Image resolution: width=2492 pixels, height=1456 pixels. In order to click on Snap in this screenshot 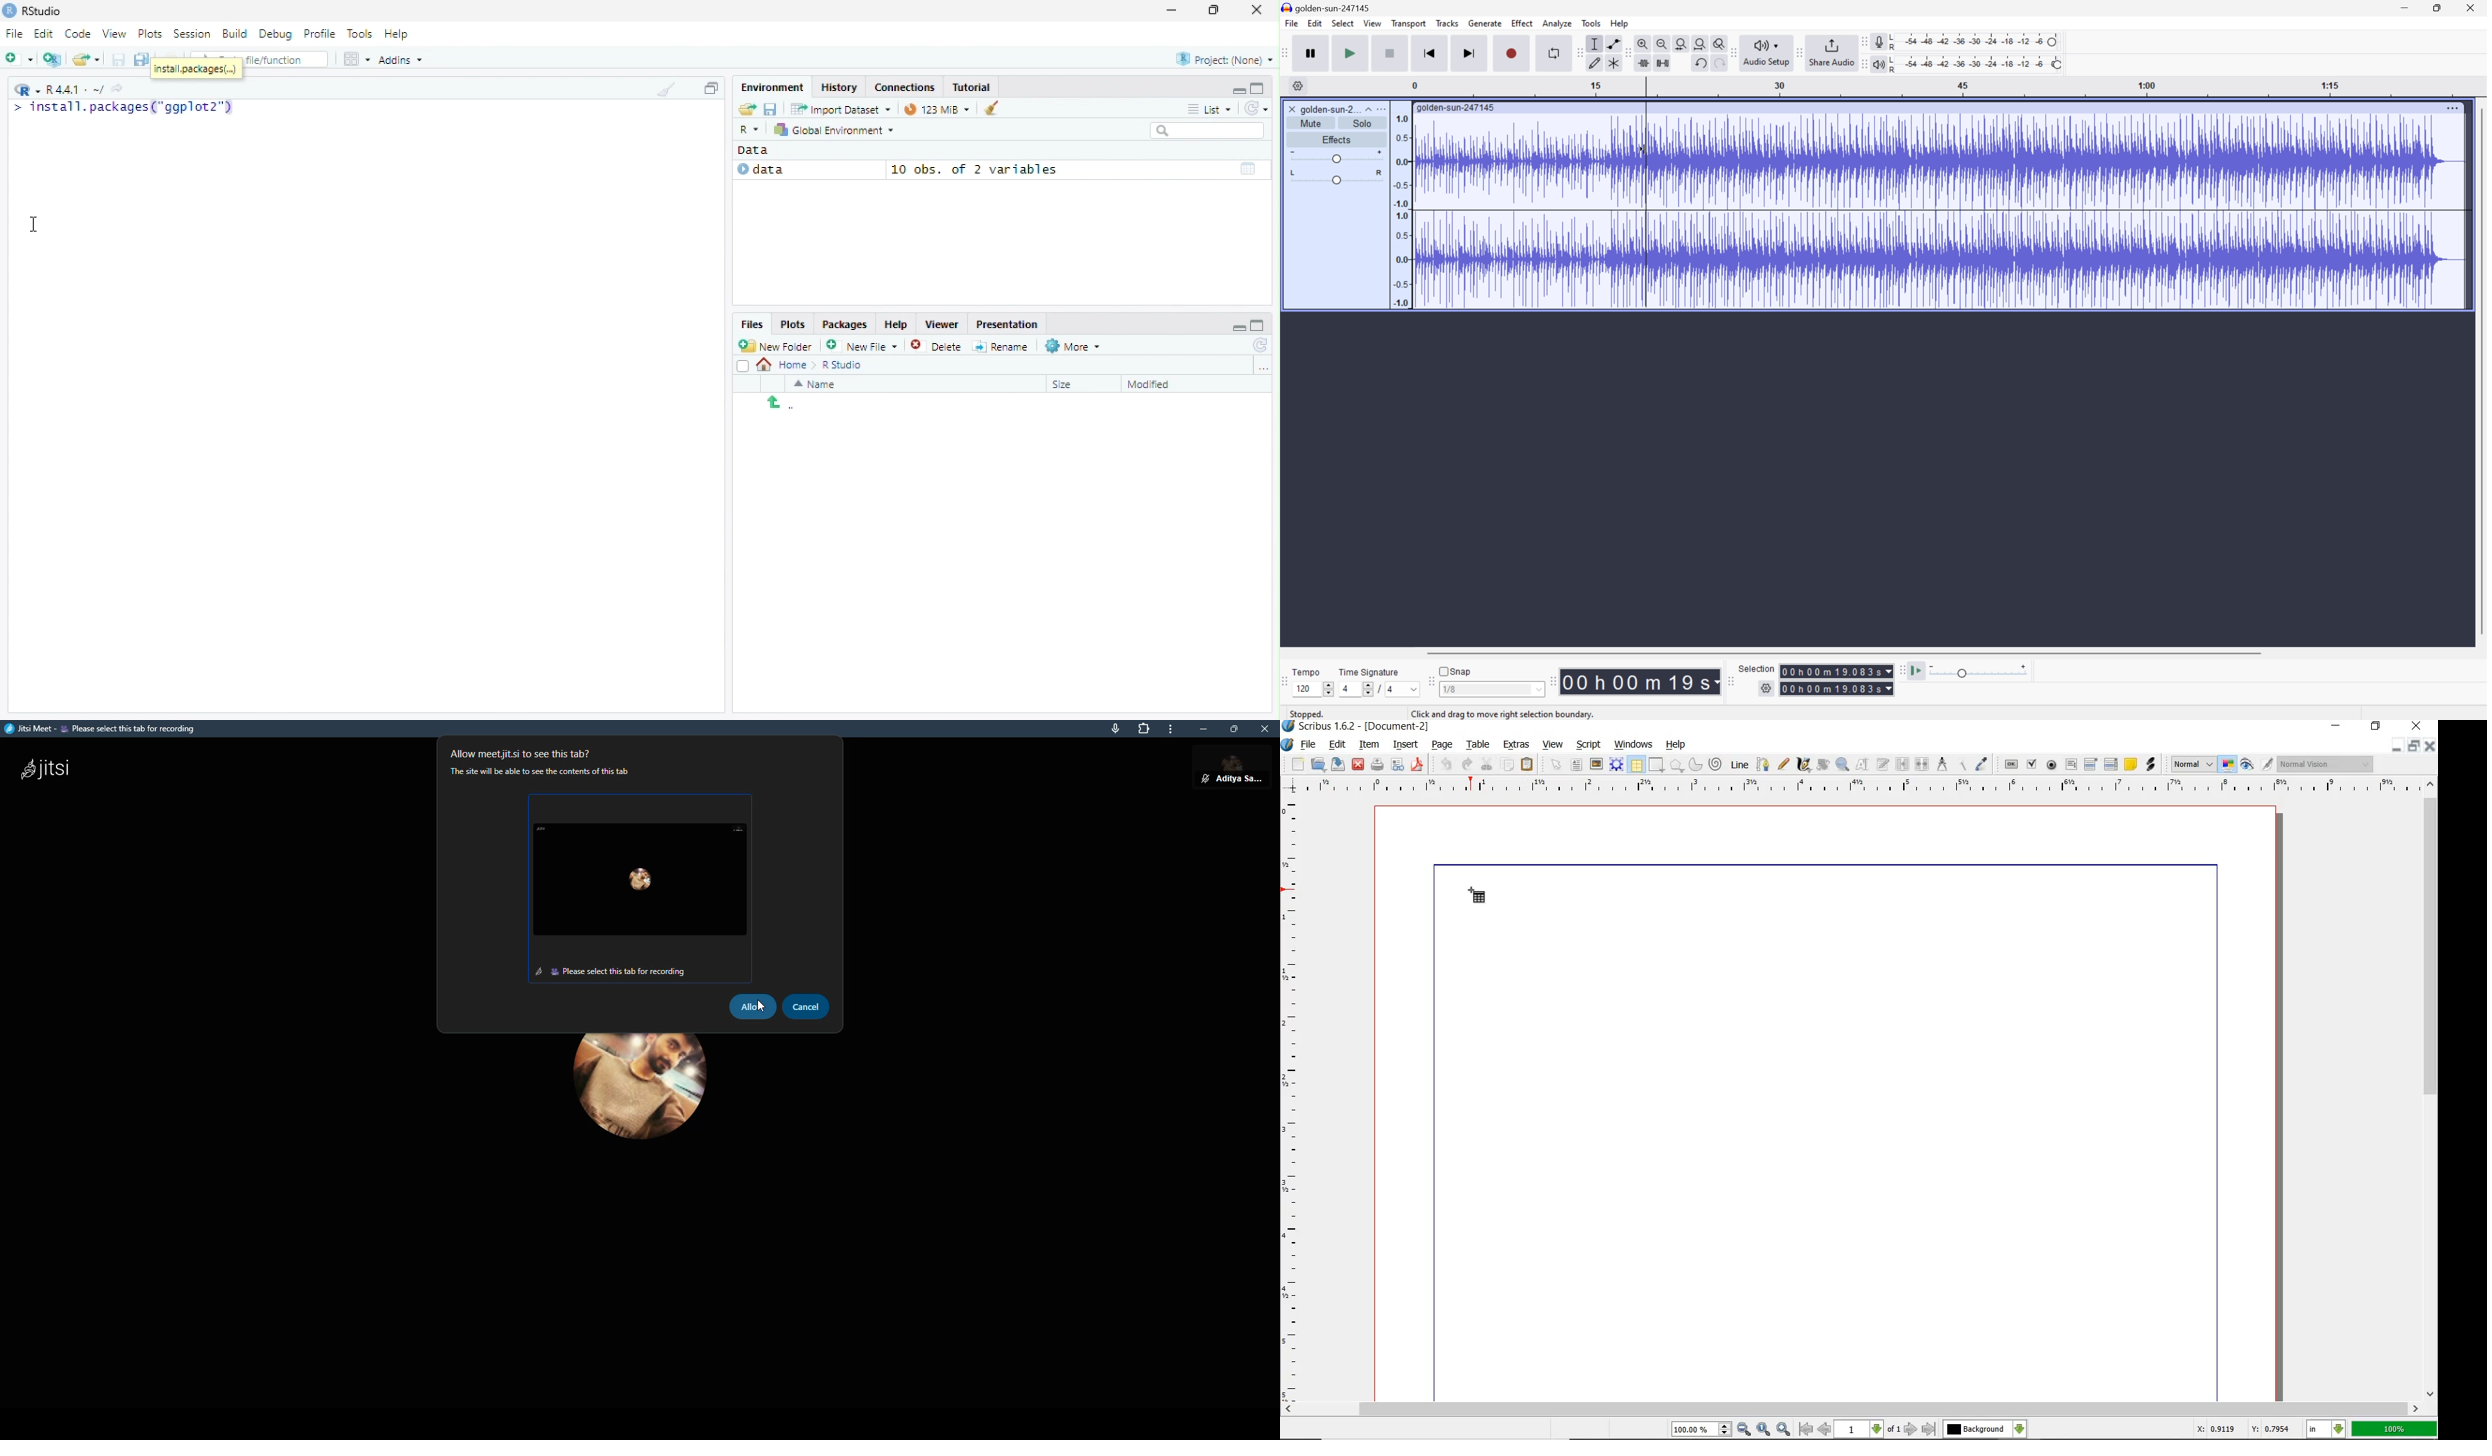, I will do `click(1455, 670)`.